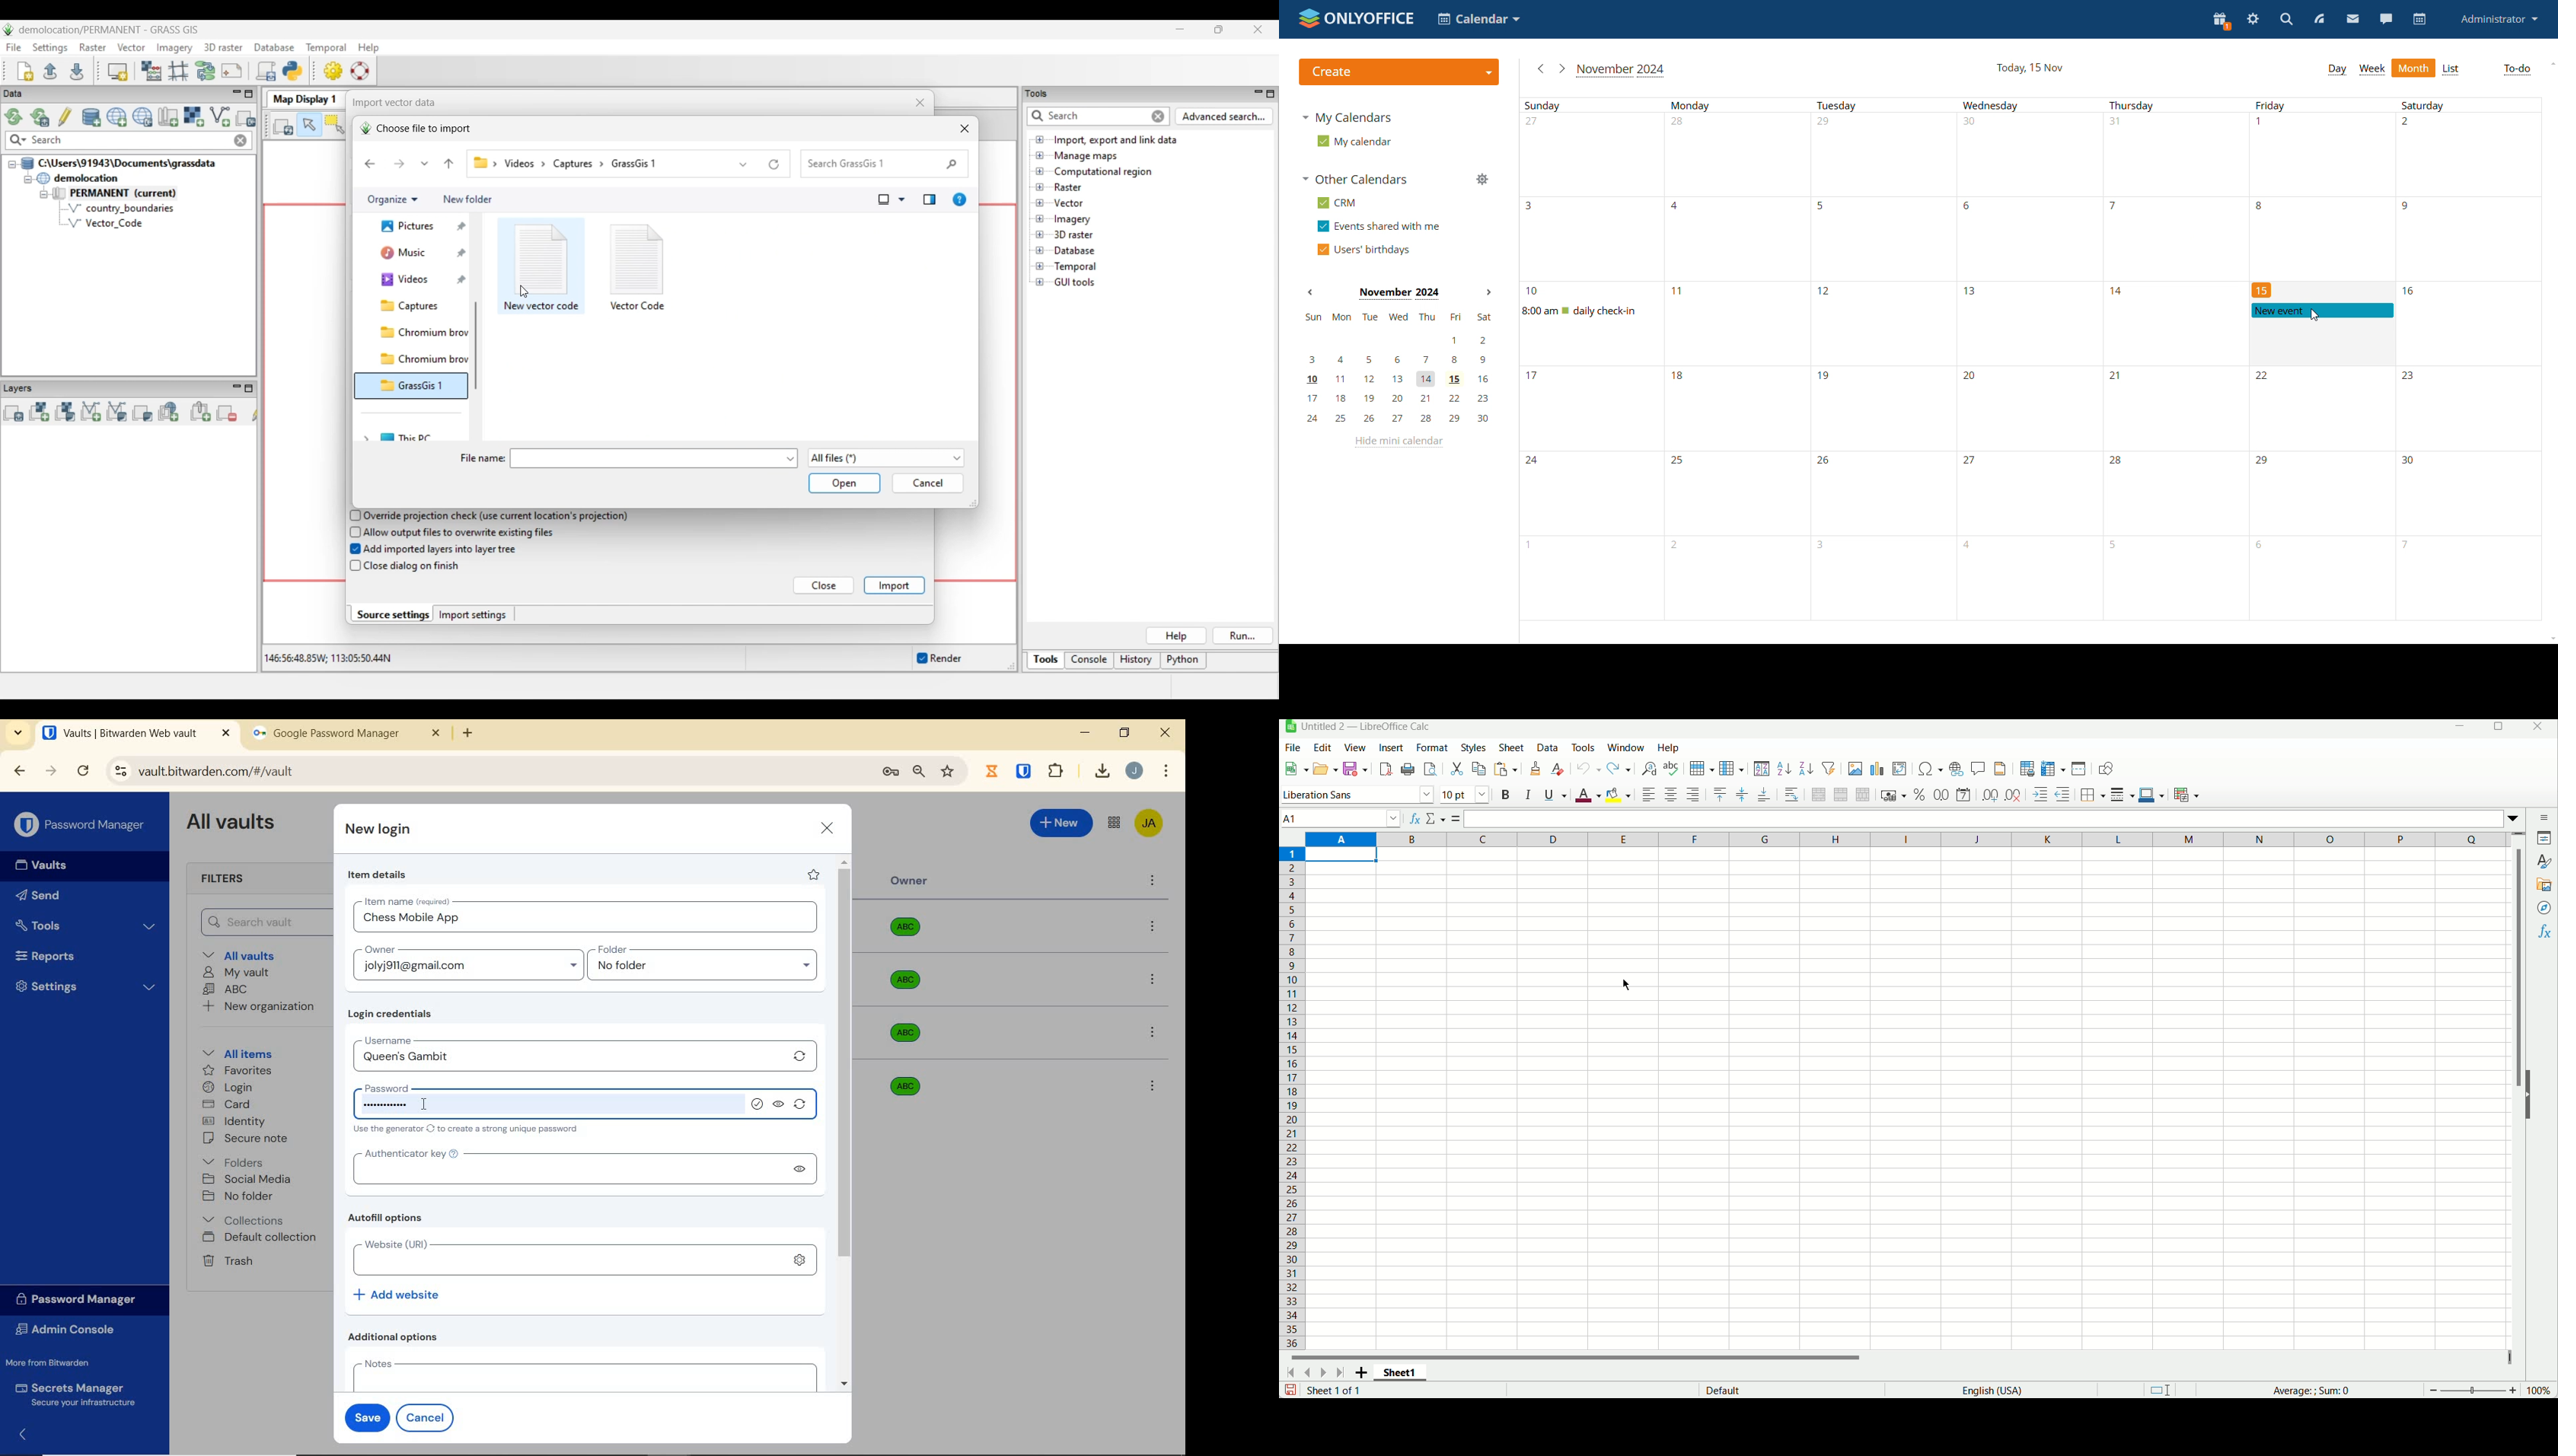 The image size is (2576, 1456). Describe the element at coordinates (1062, 821) in the screenshot. I see `New` at that location.